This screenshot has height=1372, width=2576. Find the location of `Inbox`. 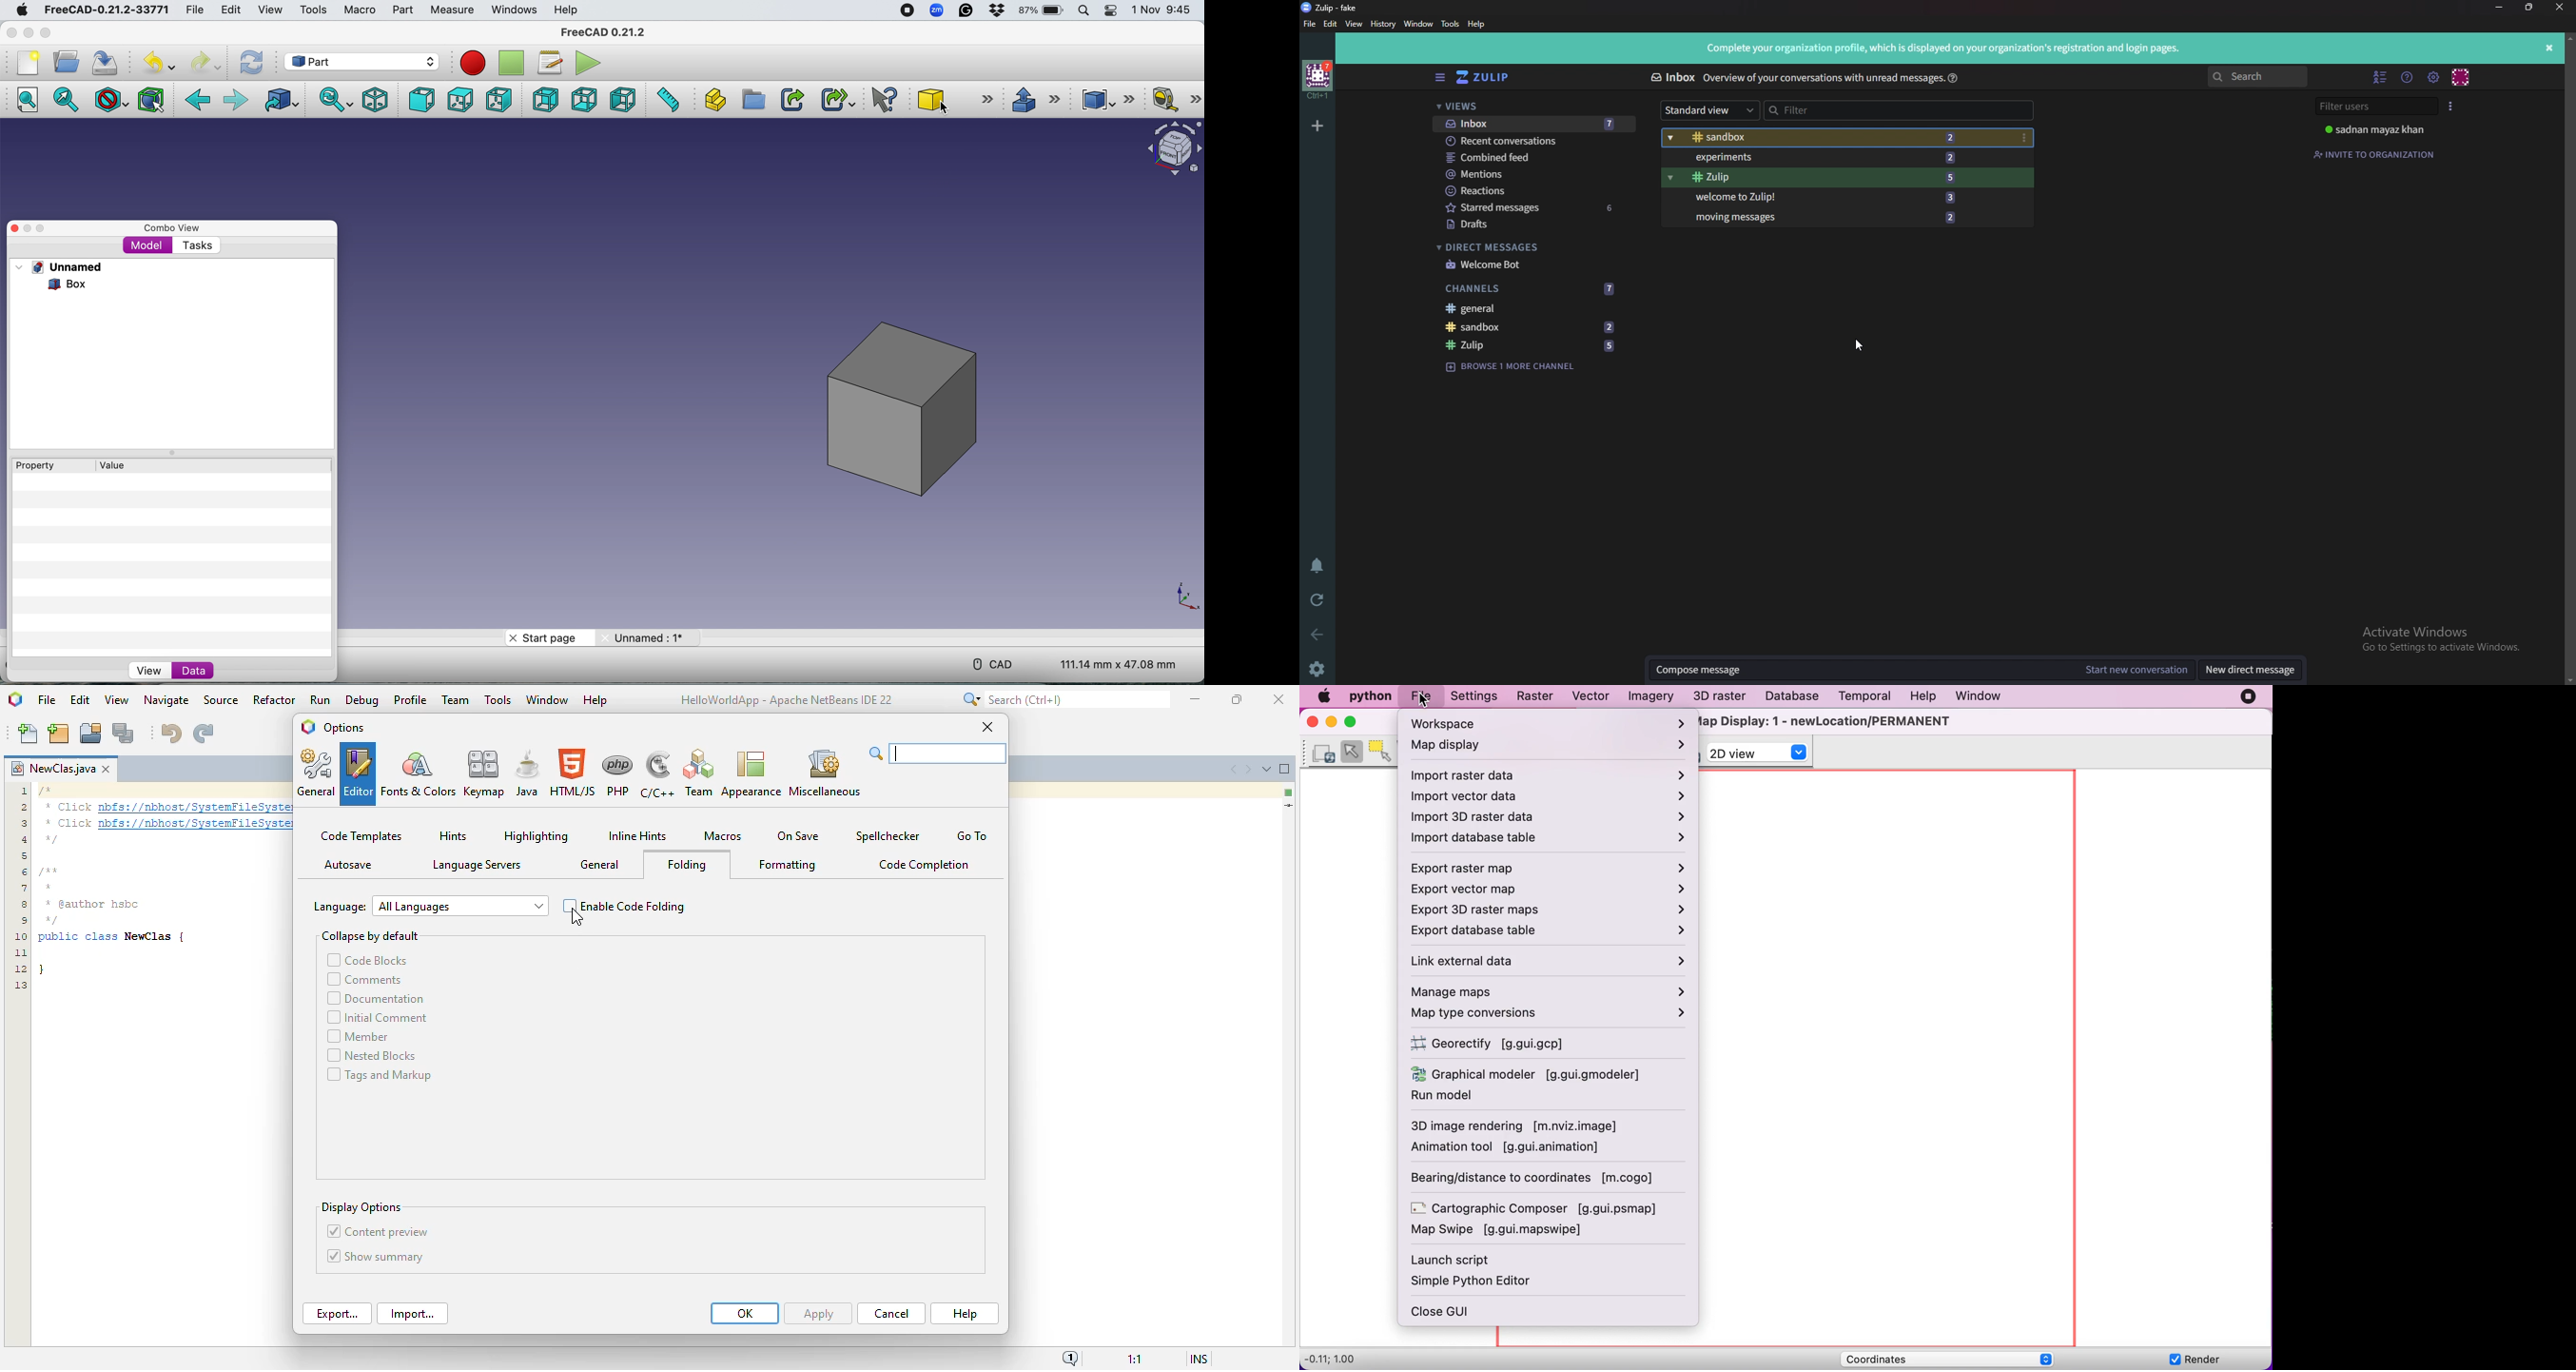

Inbox is located at coordinates (1532, 124).